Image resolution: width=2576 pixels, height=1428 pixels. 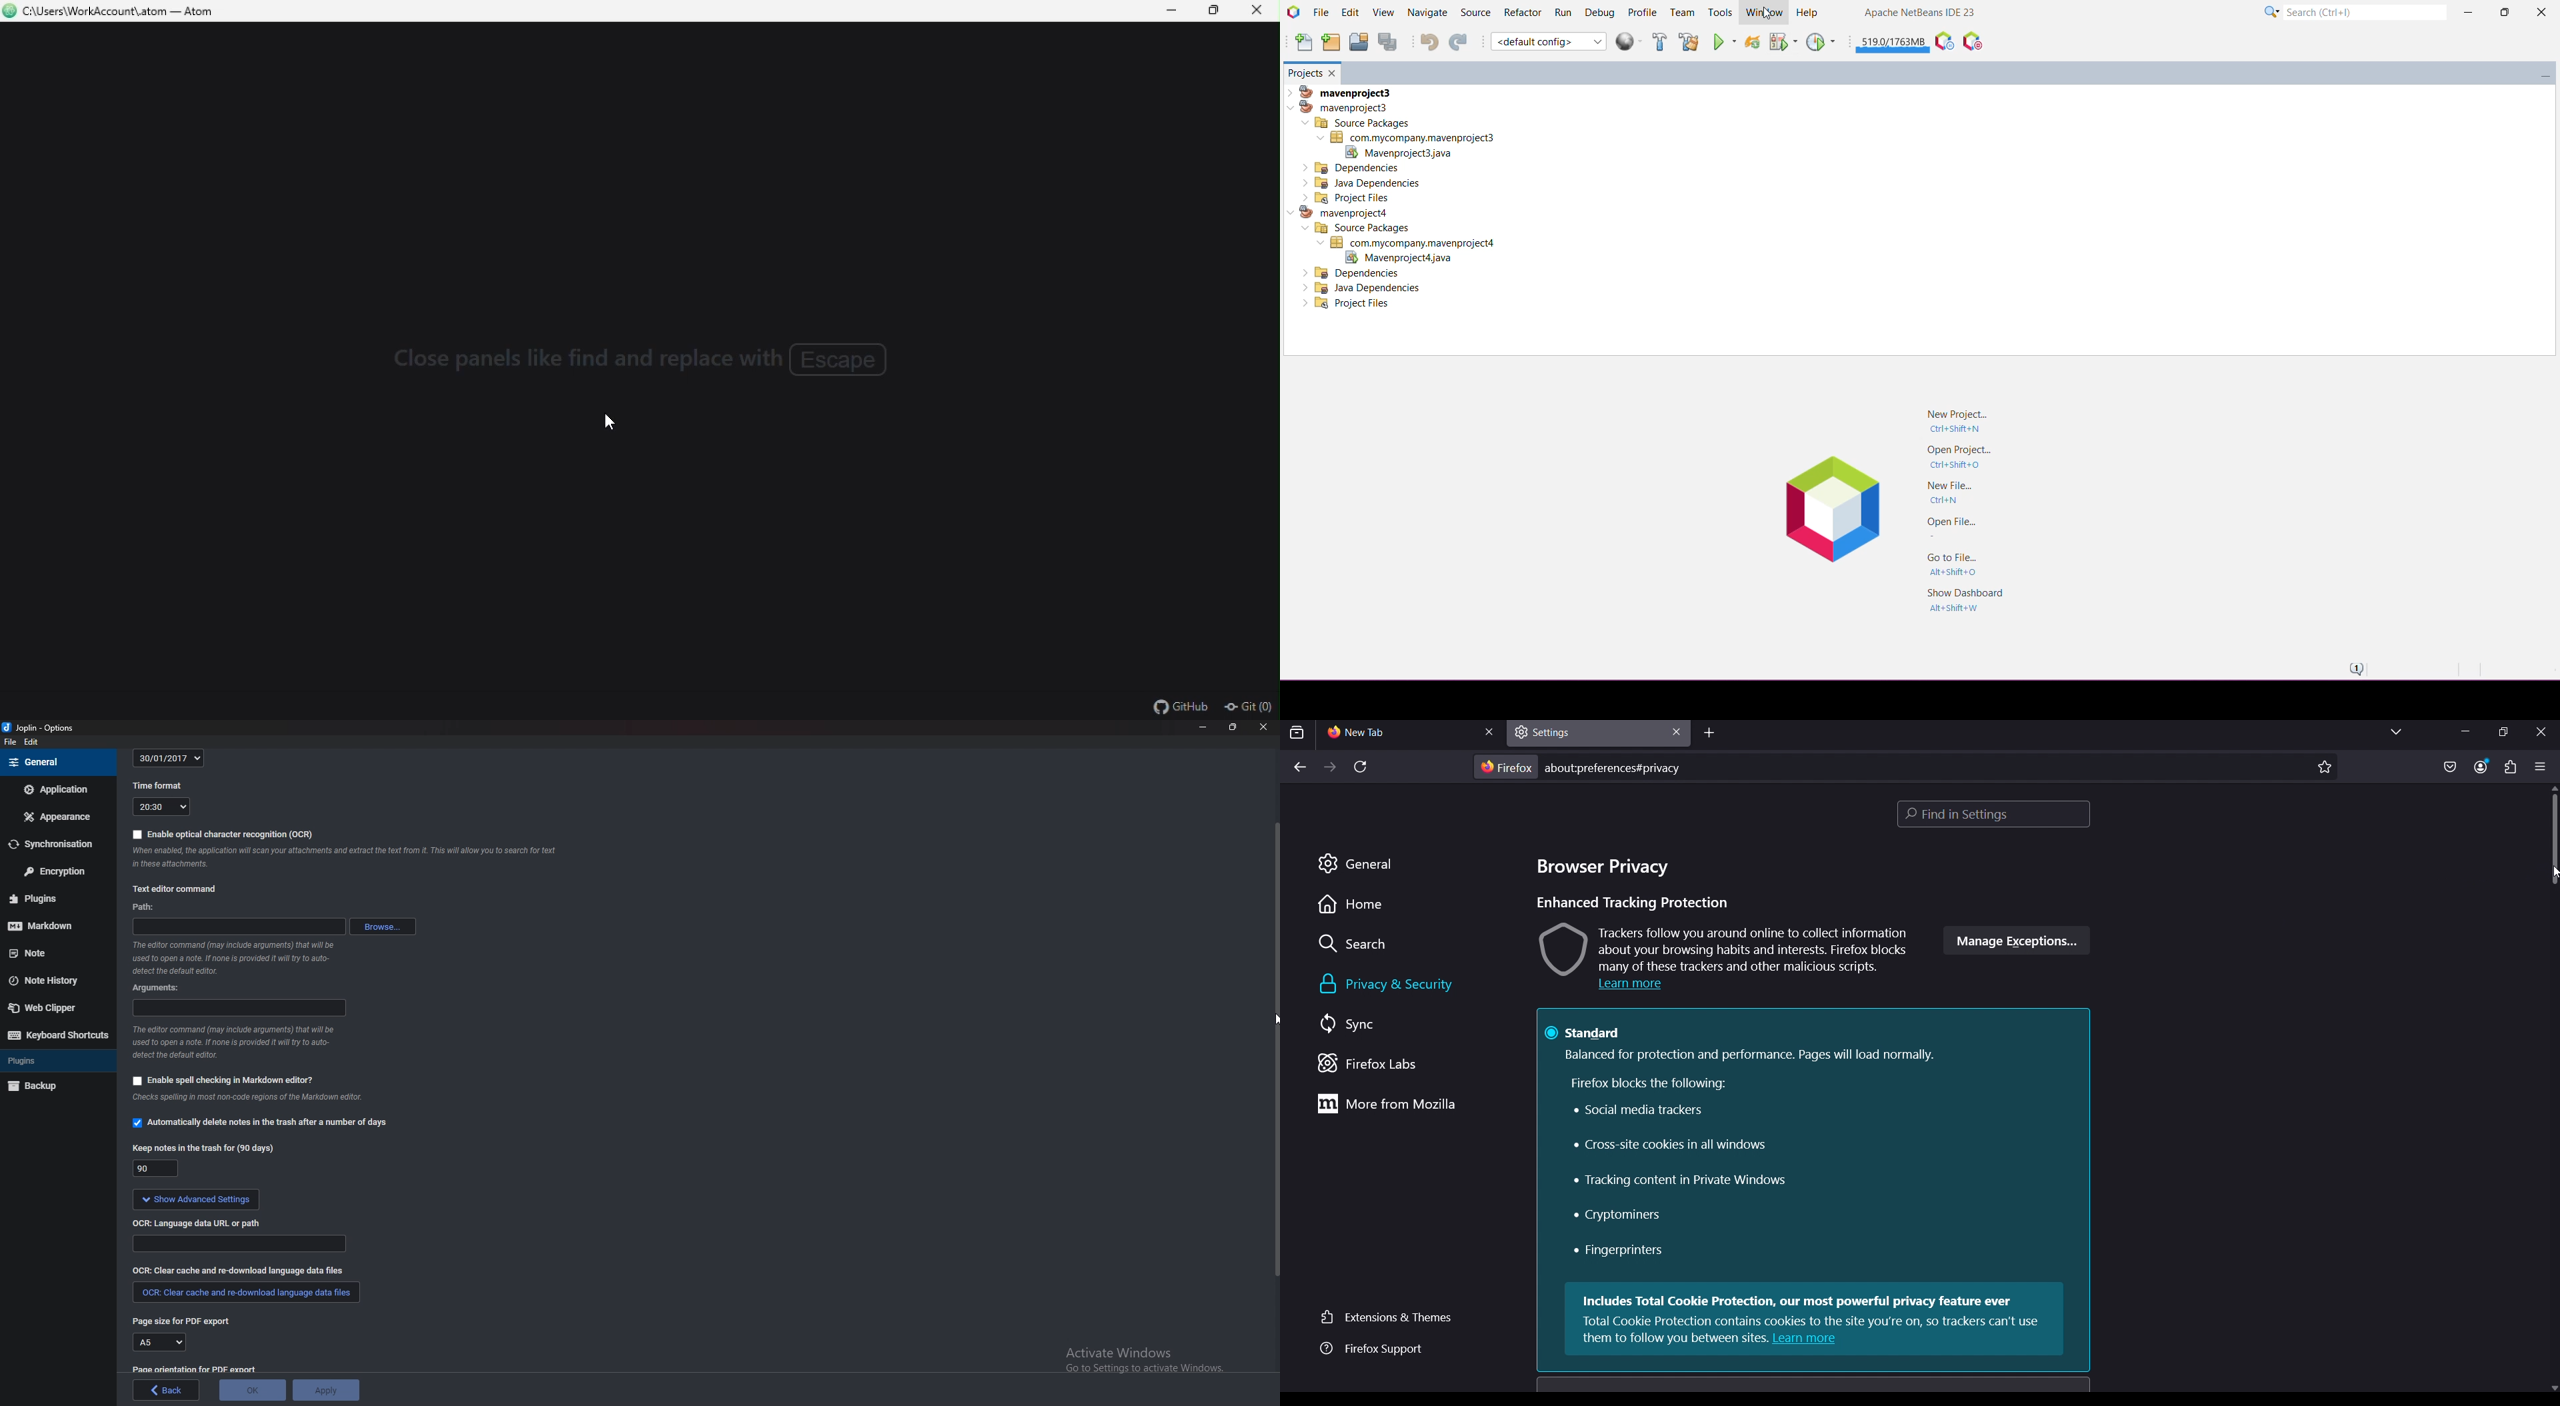 I want to click on note, so click(x=45, y=954).